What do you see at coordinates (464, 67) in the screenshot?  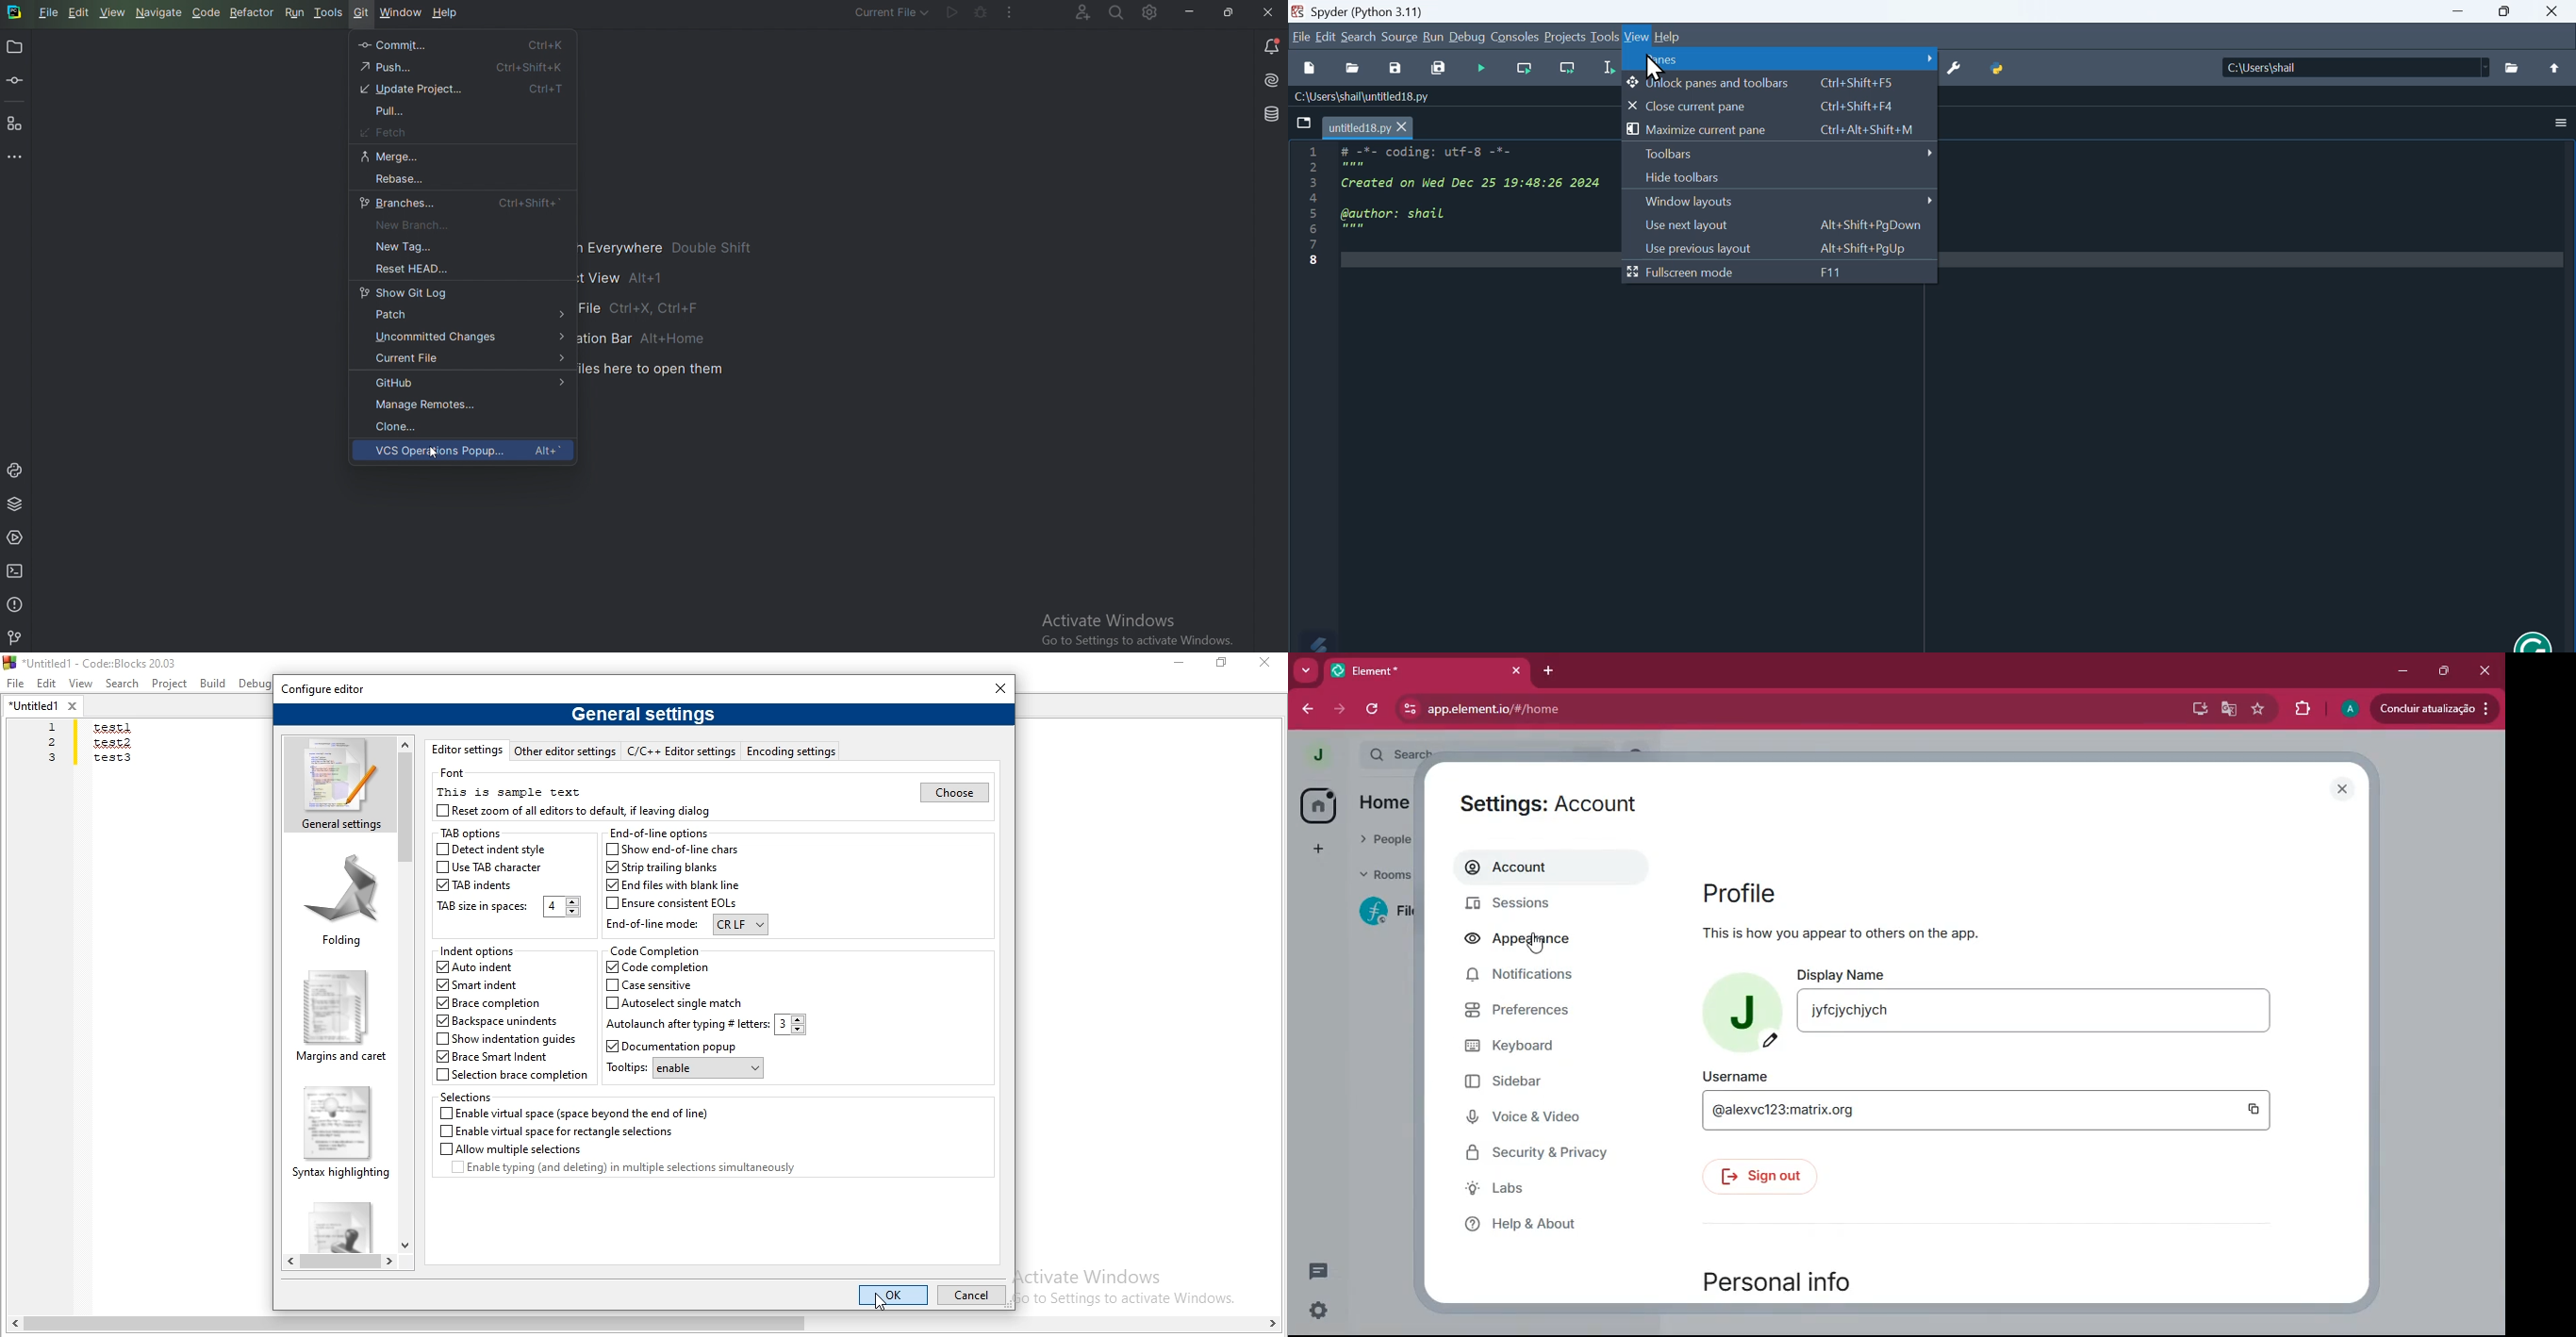 I see `Push ` at bounding box center [464, 67].